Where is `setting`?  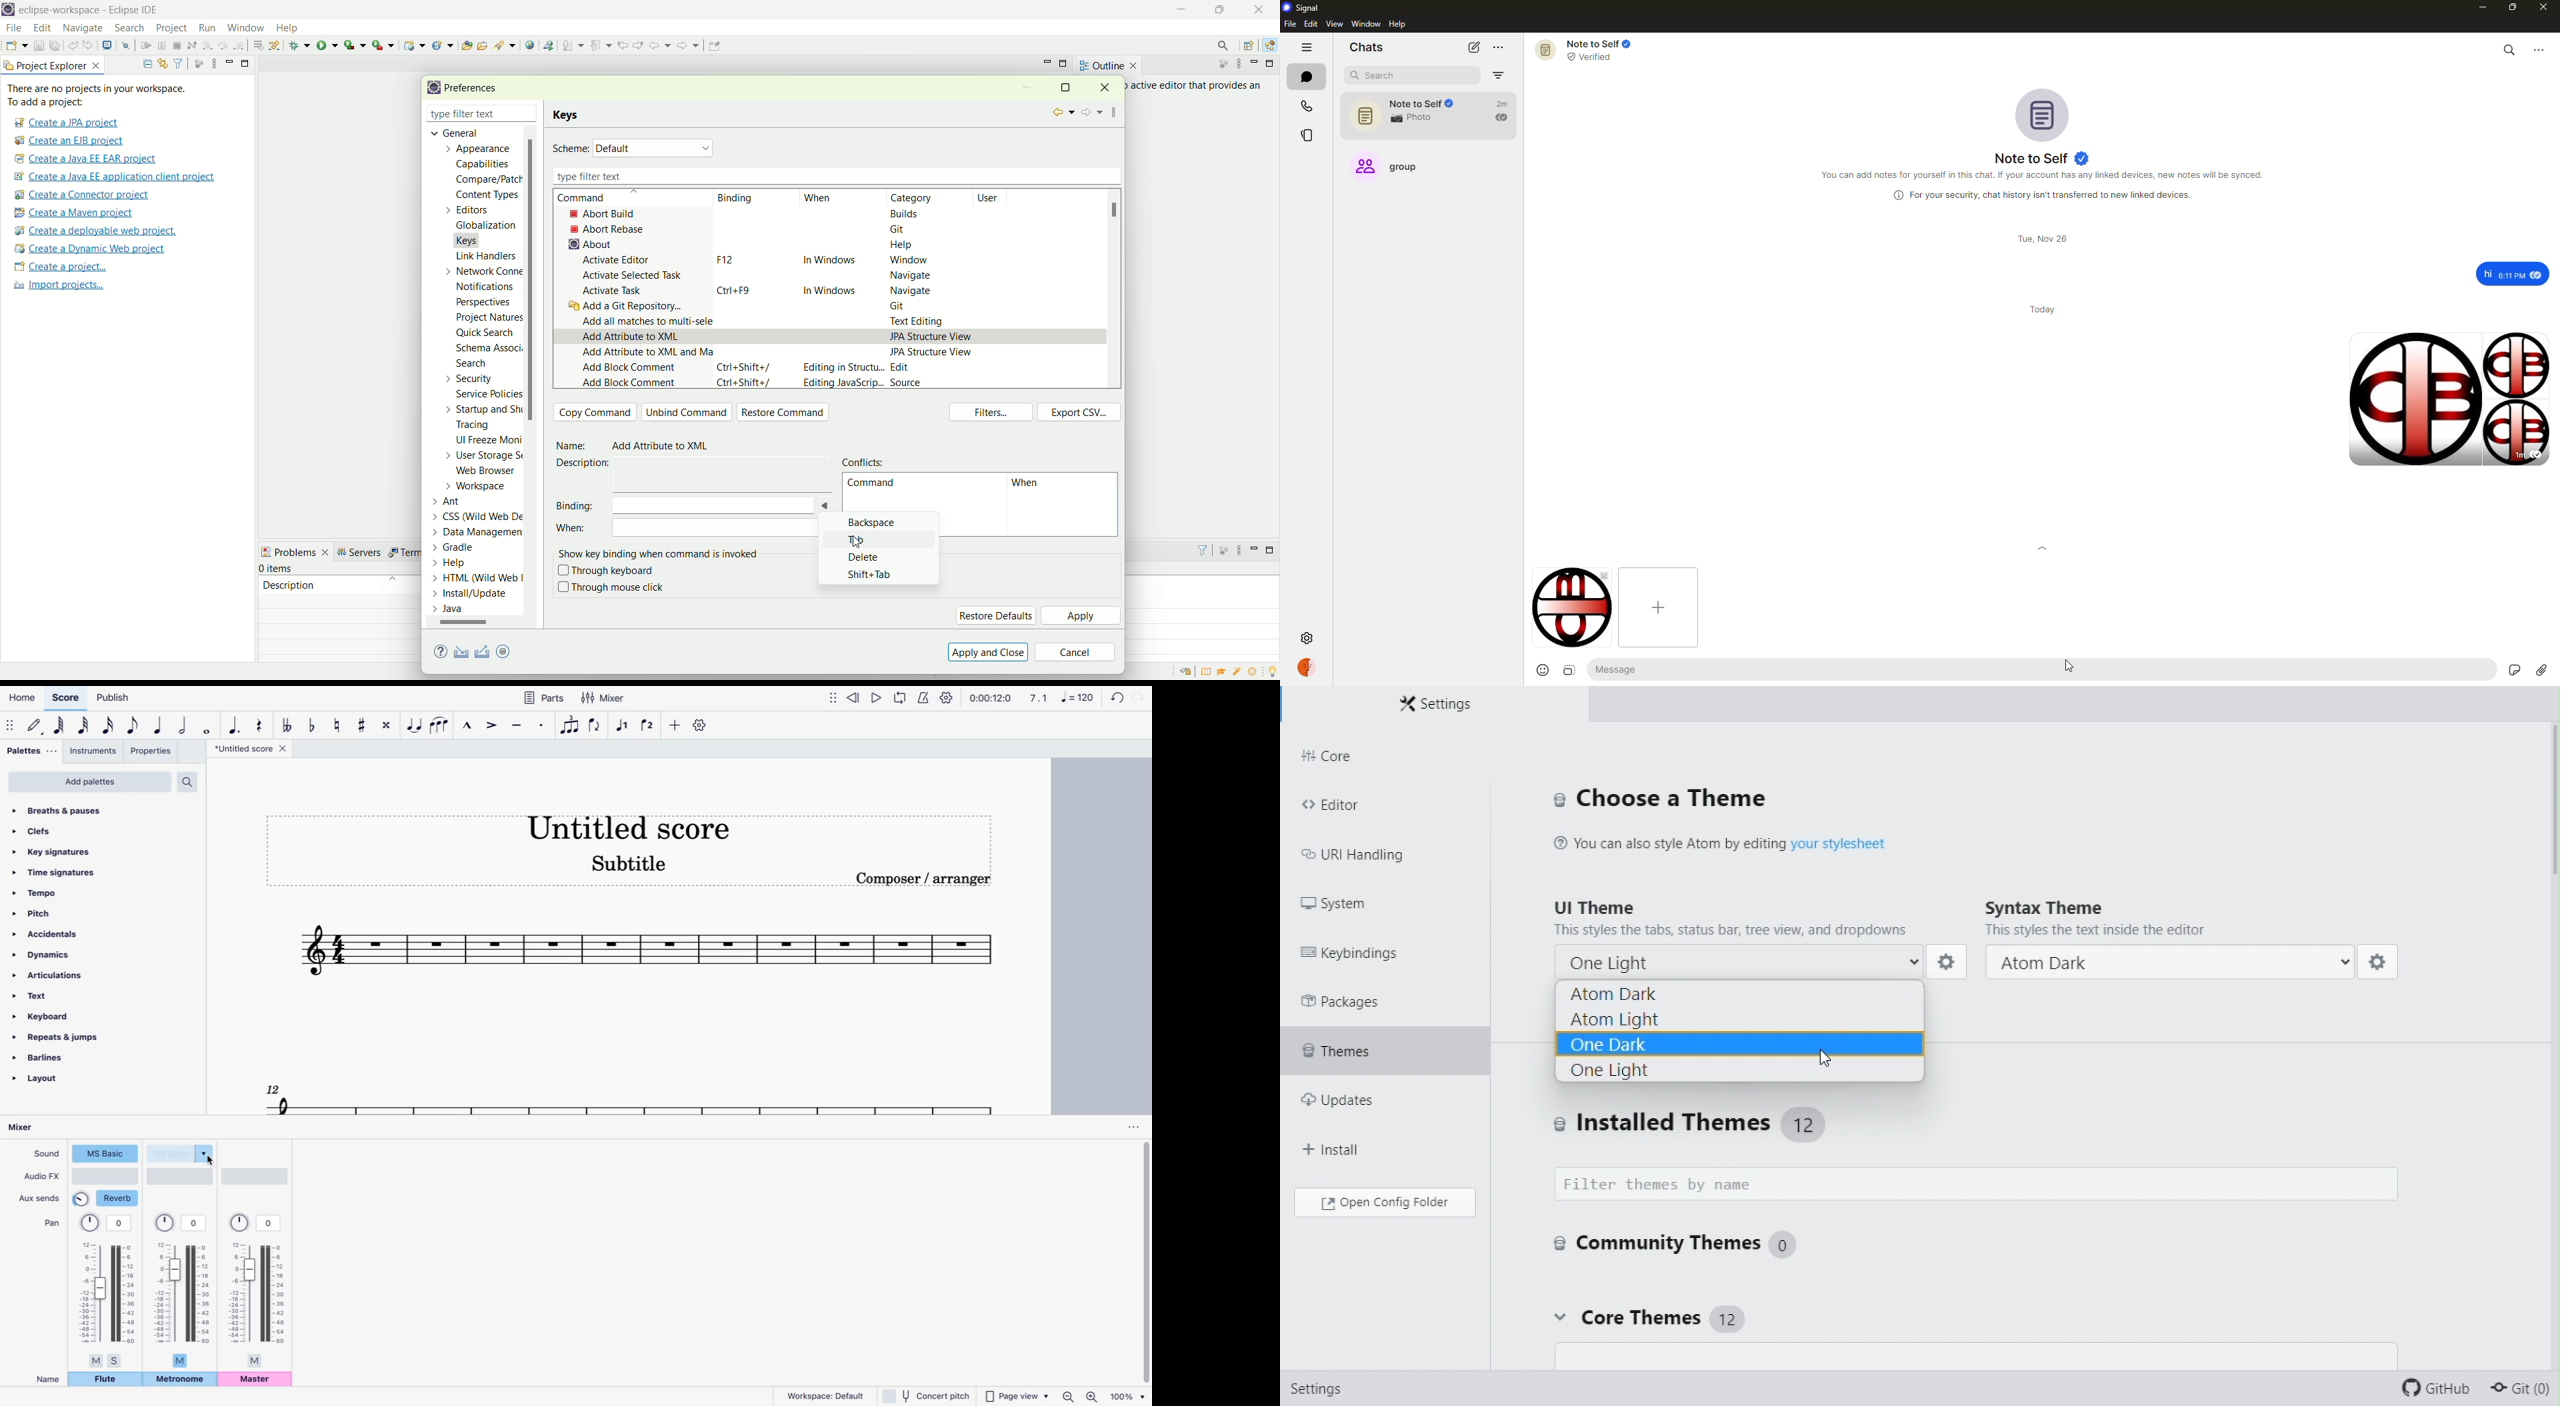 setting is located at coordinates (2382, 965).